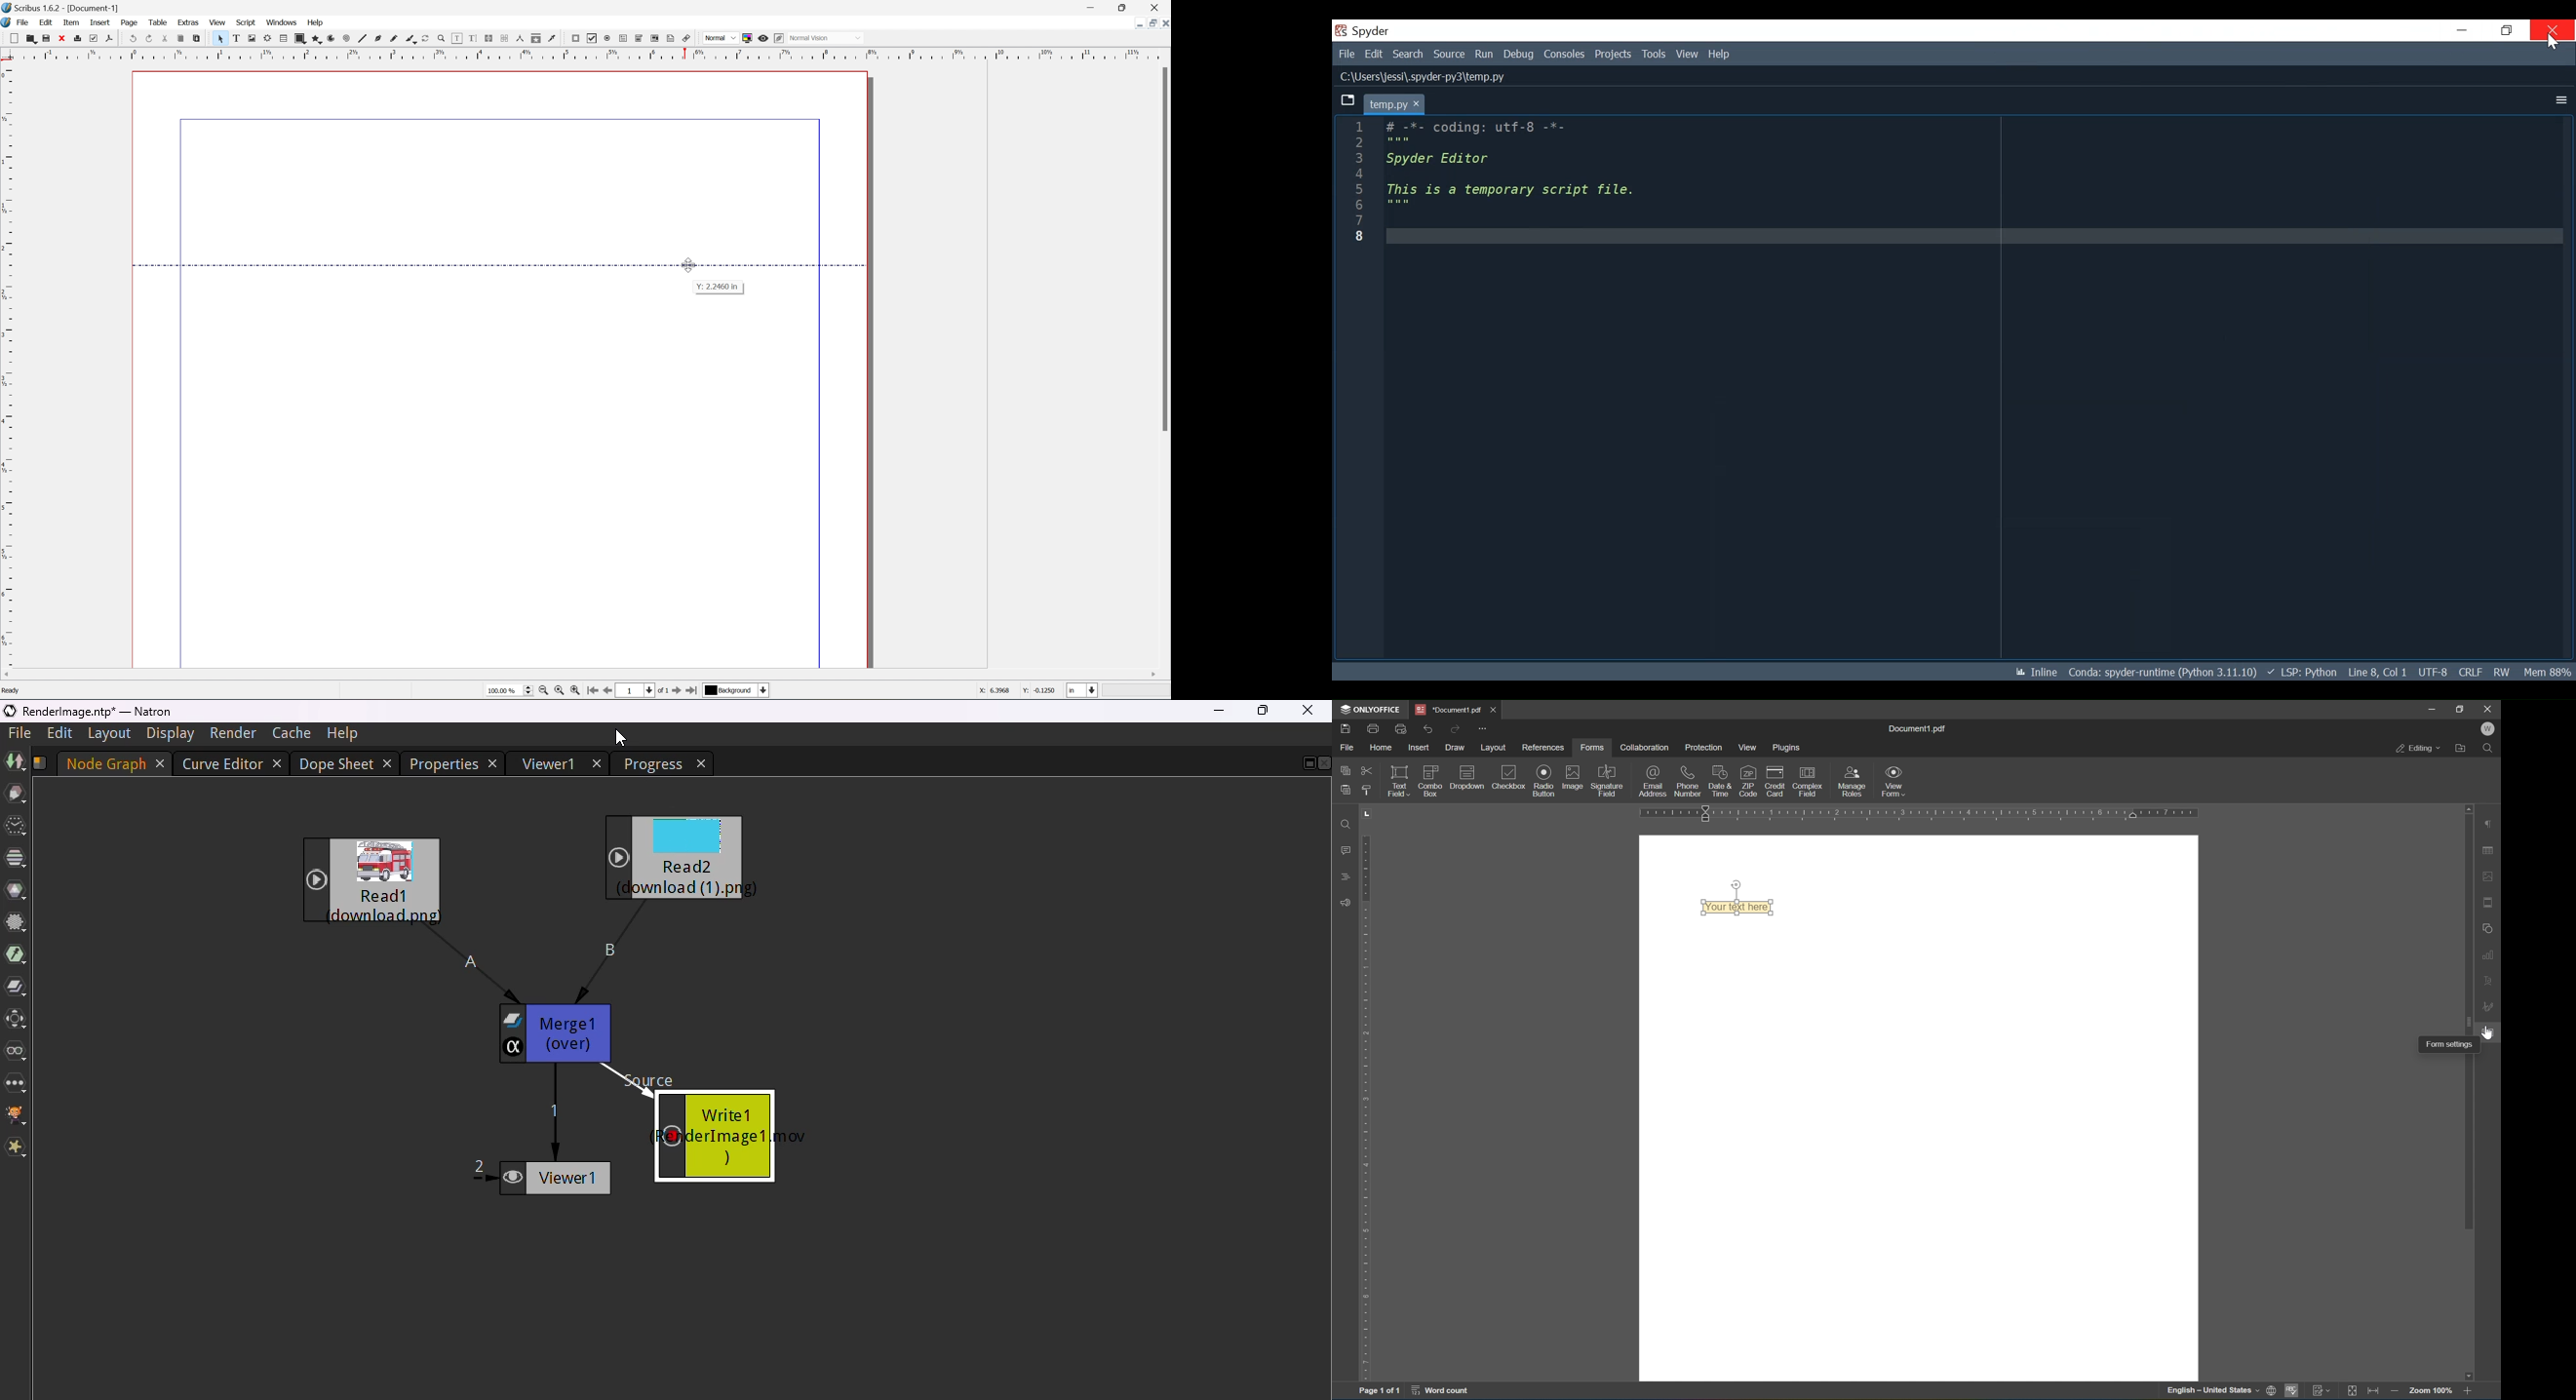 The image size is (2576, 1400). What do you see at coordinates (396, 39) in the screenshot?
I see `freehand line` at bounding box center [396, 39].